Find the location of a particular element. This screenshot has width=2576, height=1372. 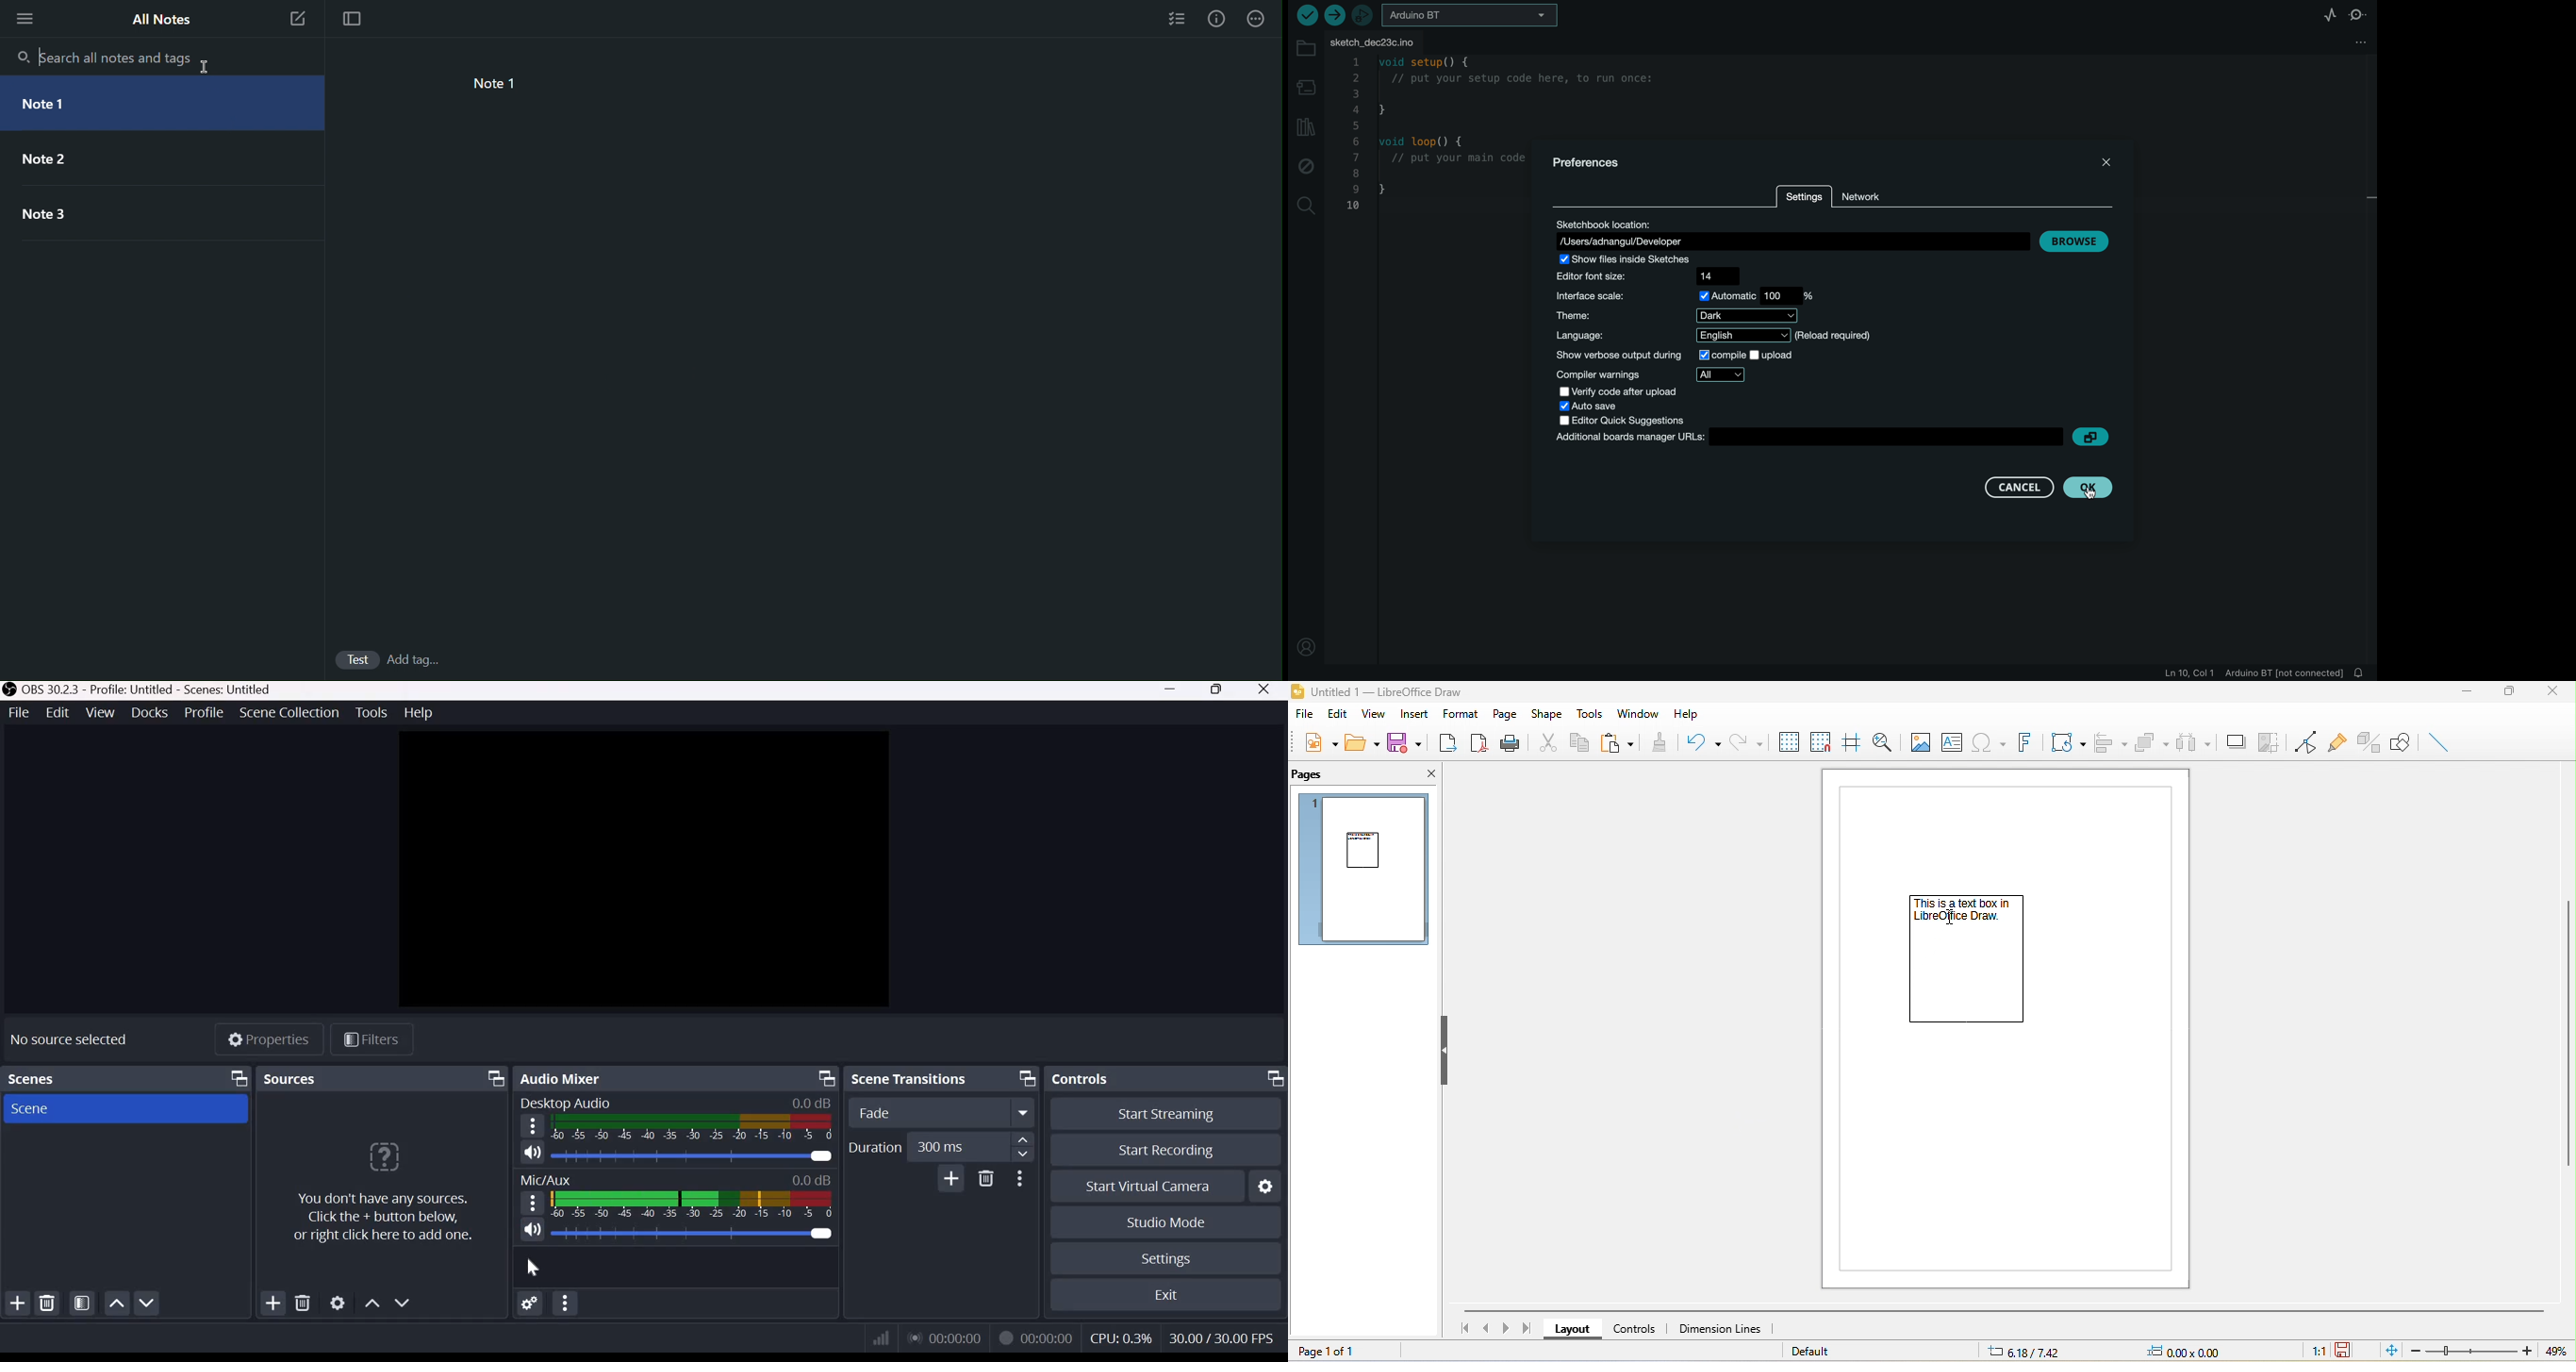

Properties is located at coordinates (272, 1039).